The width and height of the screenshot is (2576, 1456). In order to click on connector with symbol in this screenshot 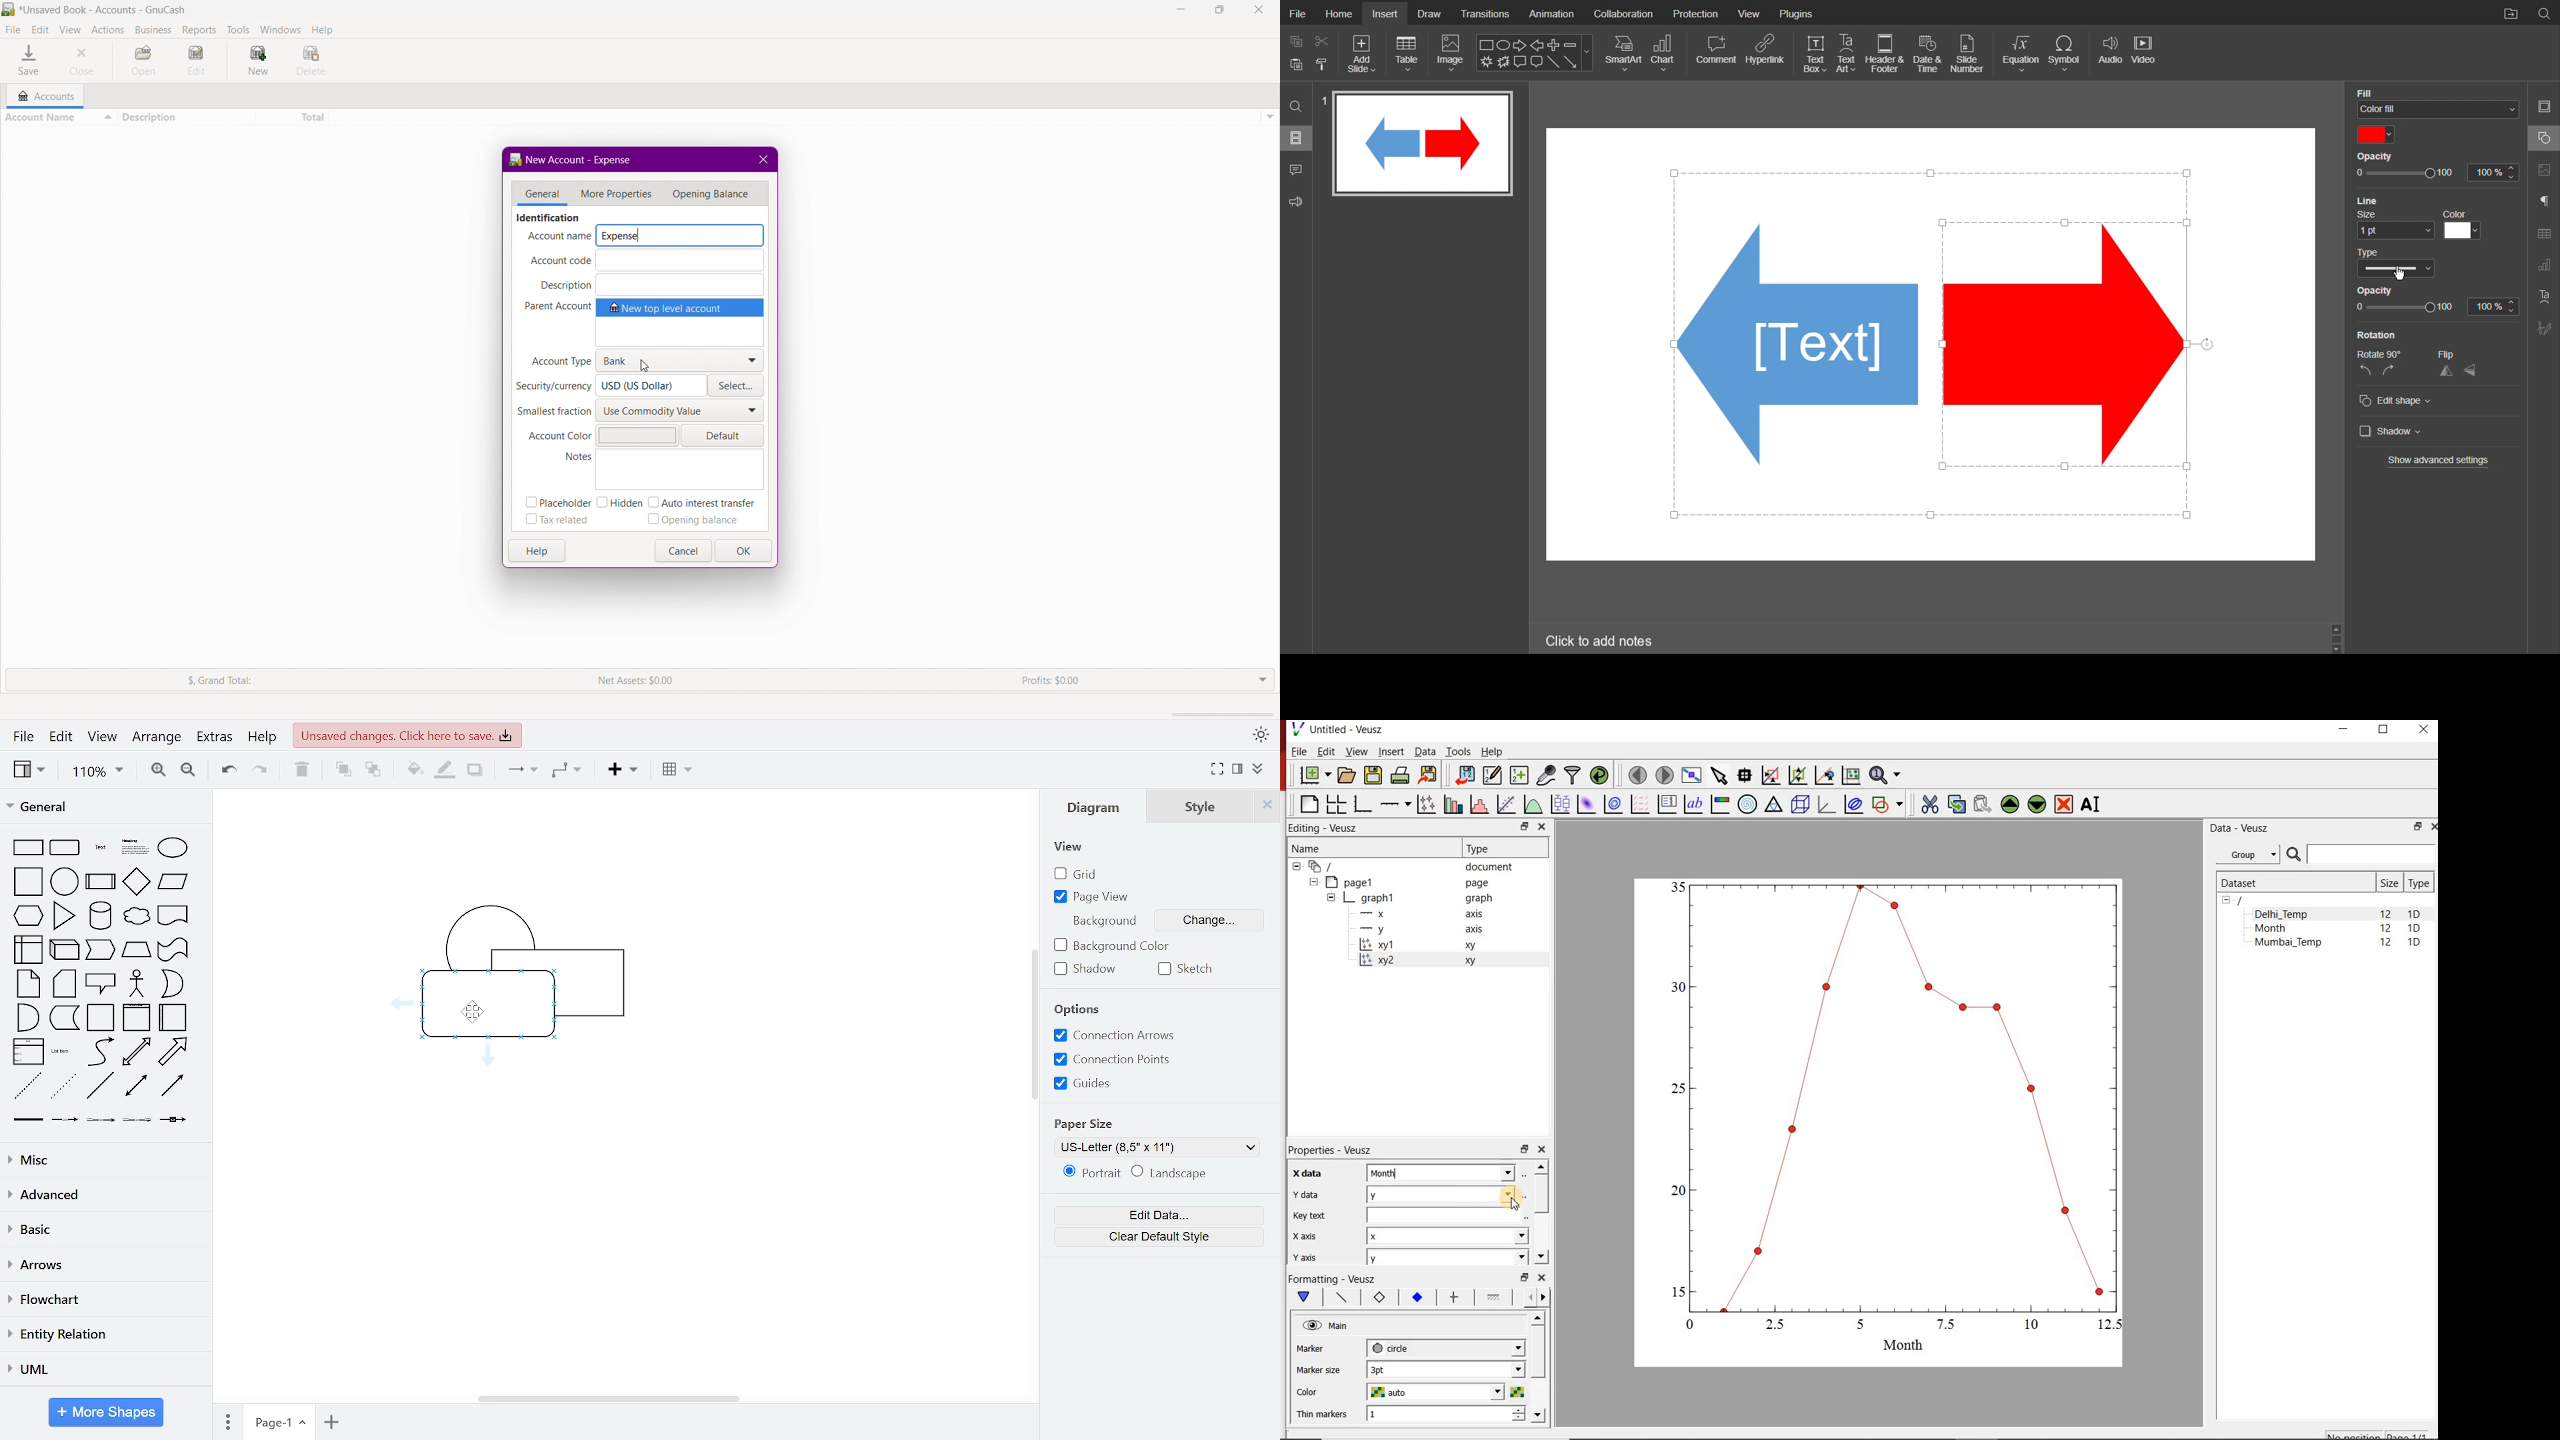, I will do `click(174, 1121)`.